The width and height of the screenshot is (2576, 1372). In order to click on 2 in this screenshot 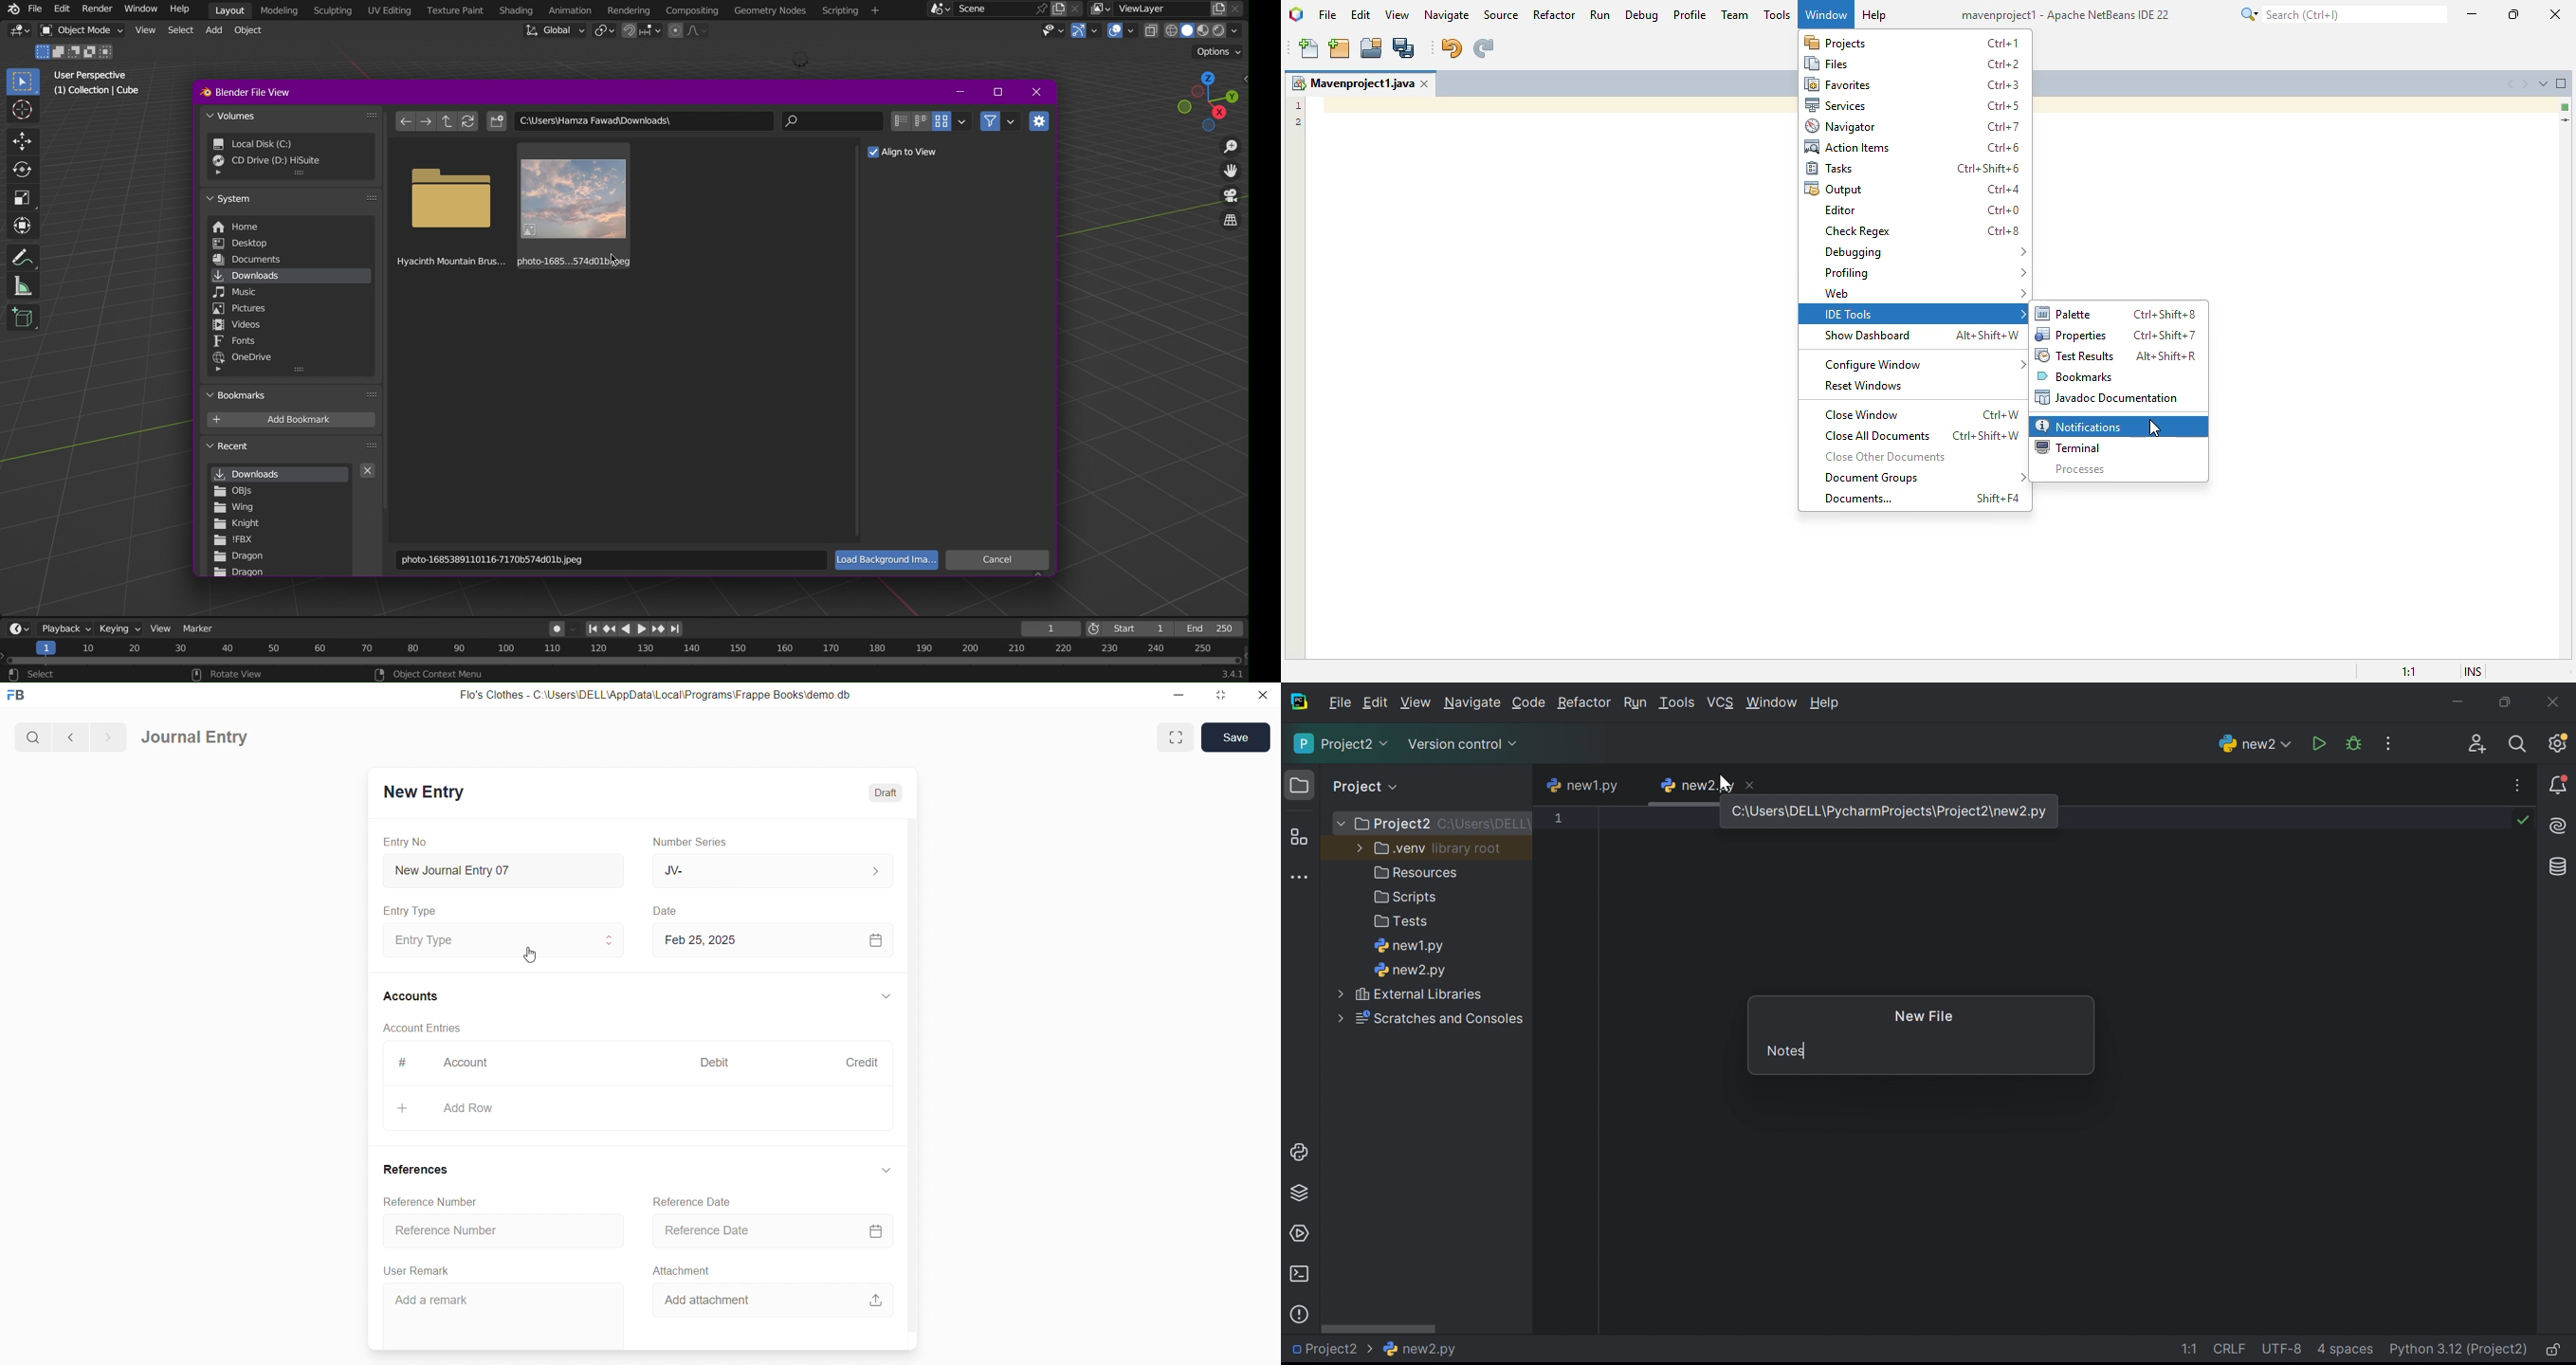, I will do `click(1298, 123)`.